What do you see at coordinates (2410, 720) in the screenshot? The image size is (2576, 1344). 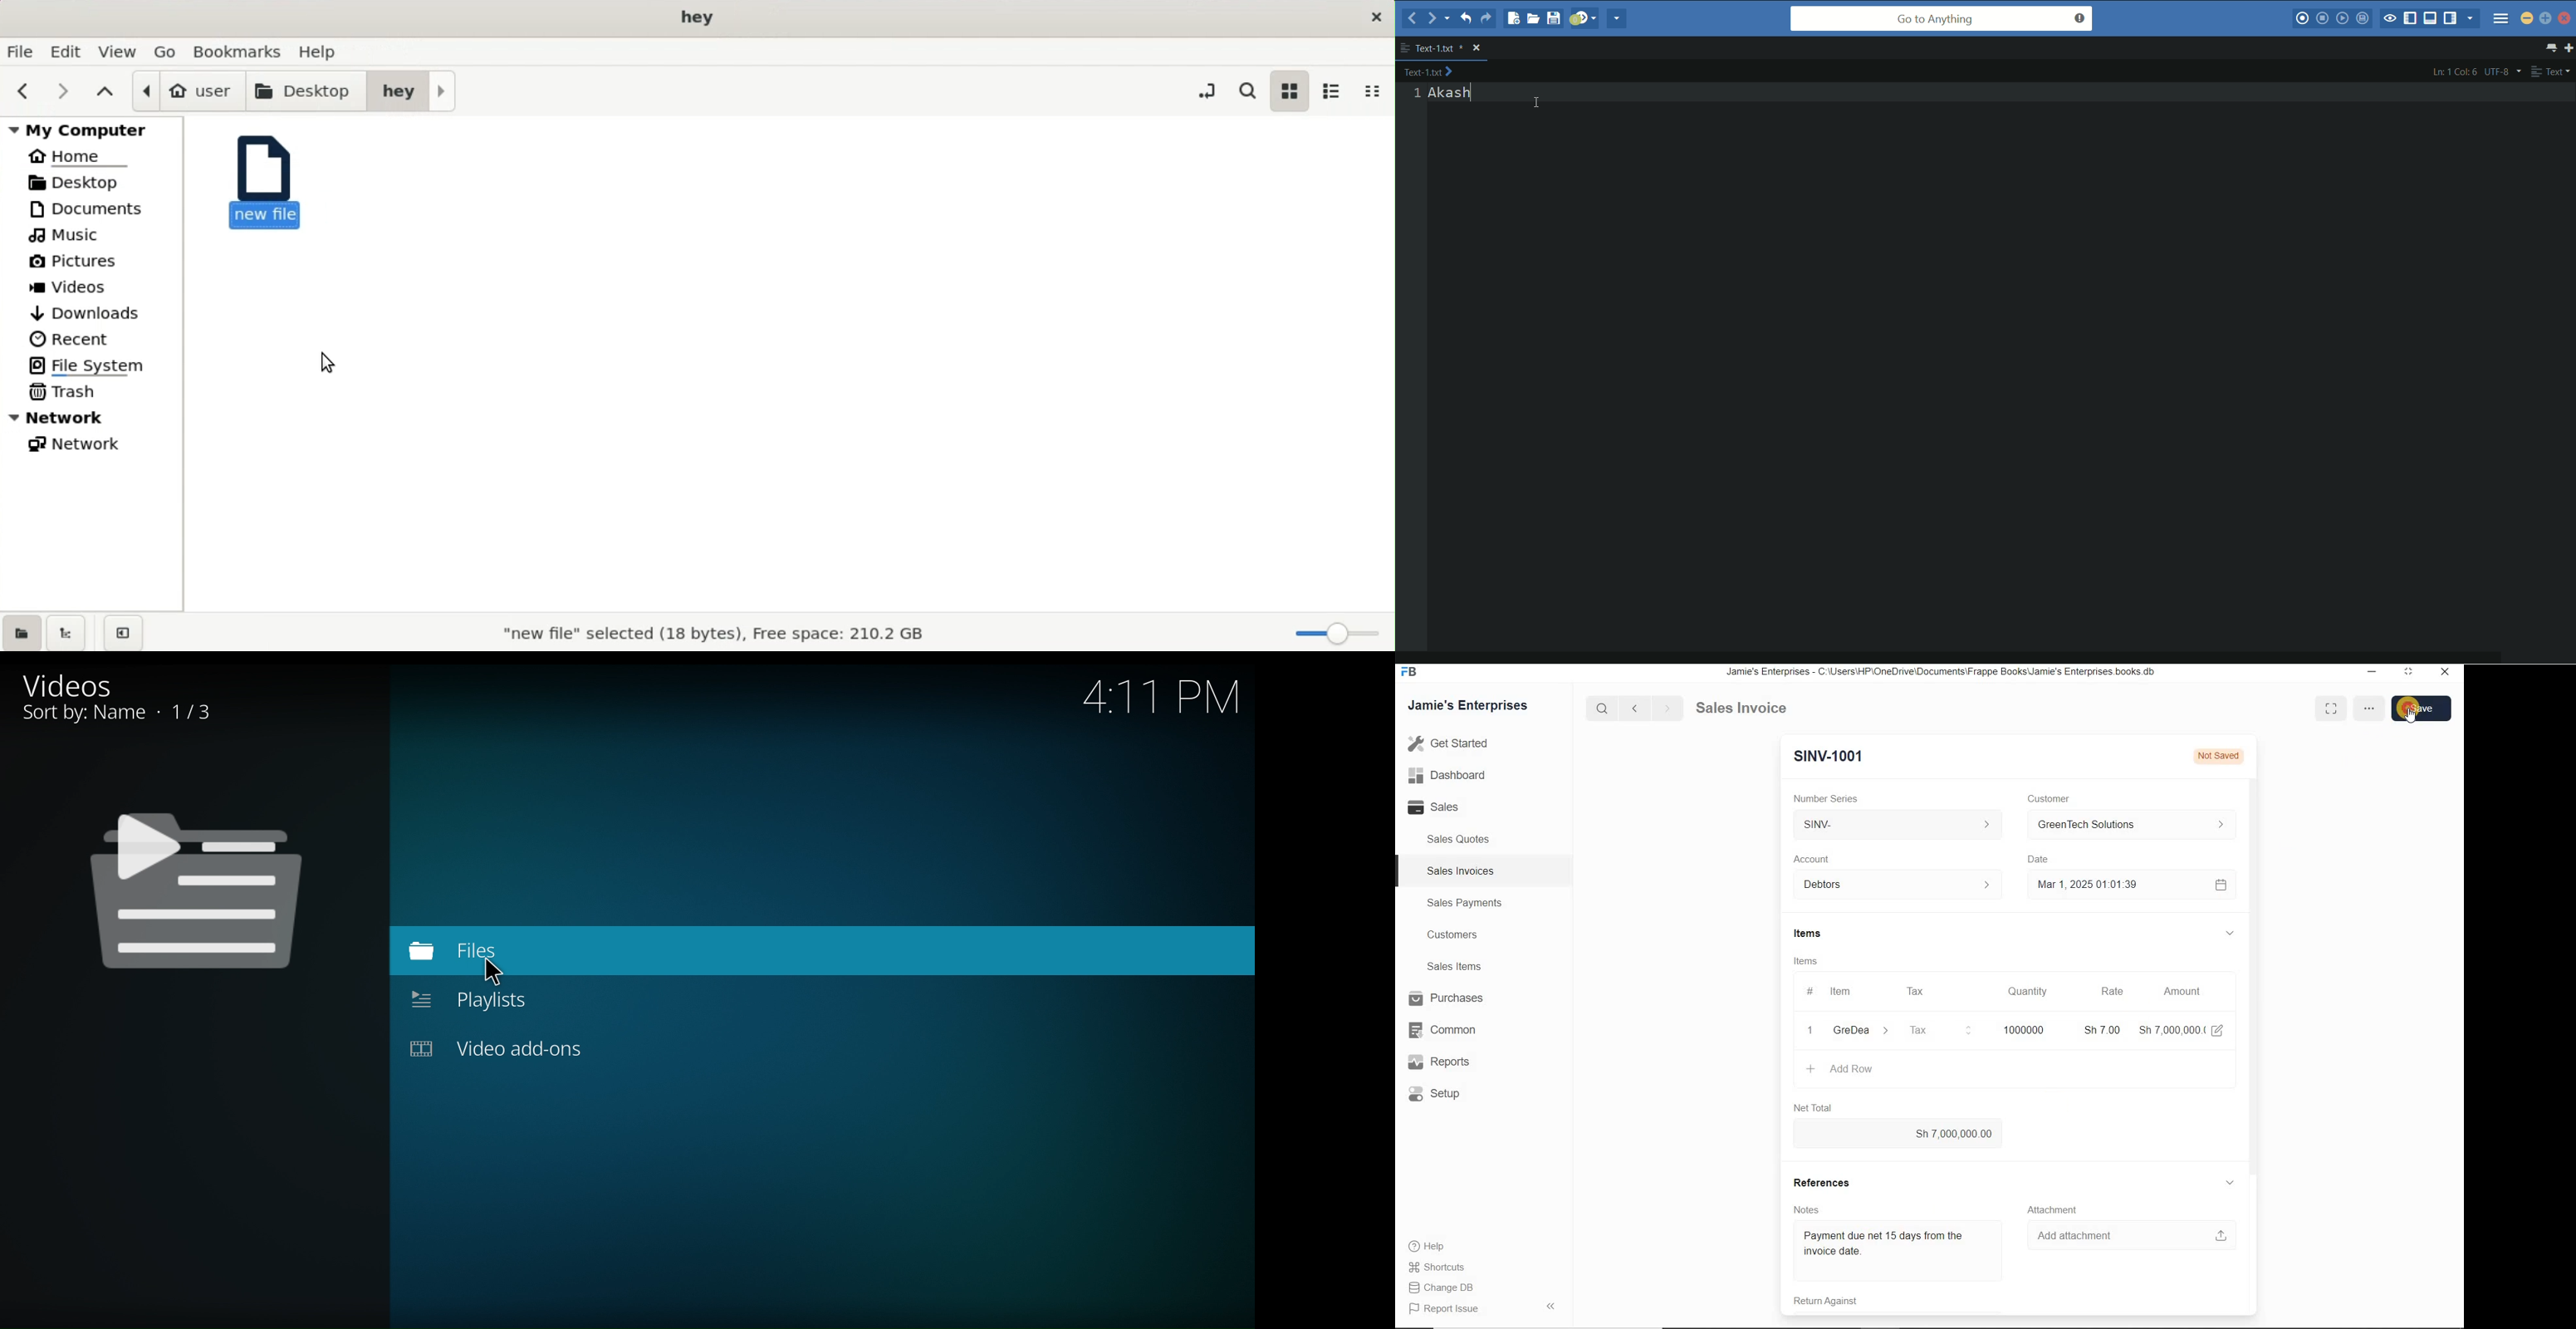 I see `cursor` at bounding box center [2410, 720].